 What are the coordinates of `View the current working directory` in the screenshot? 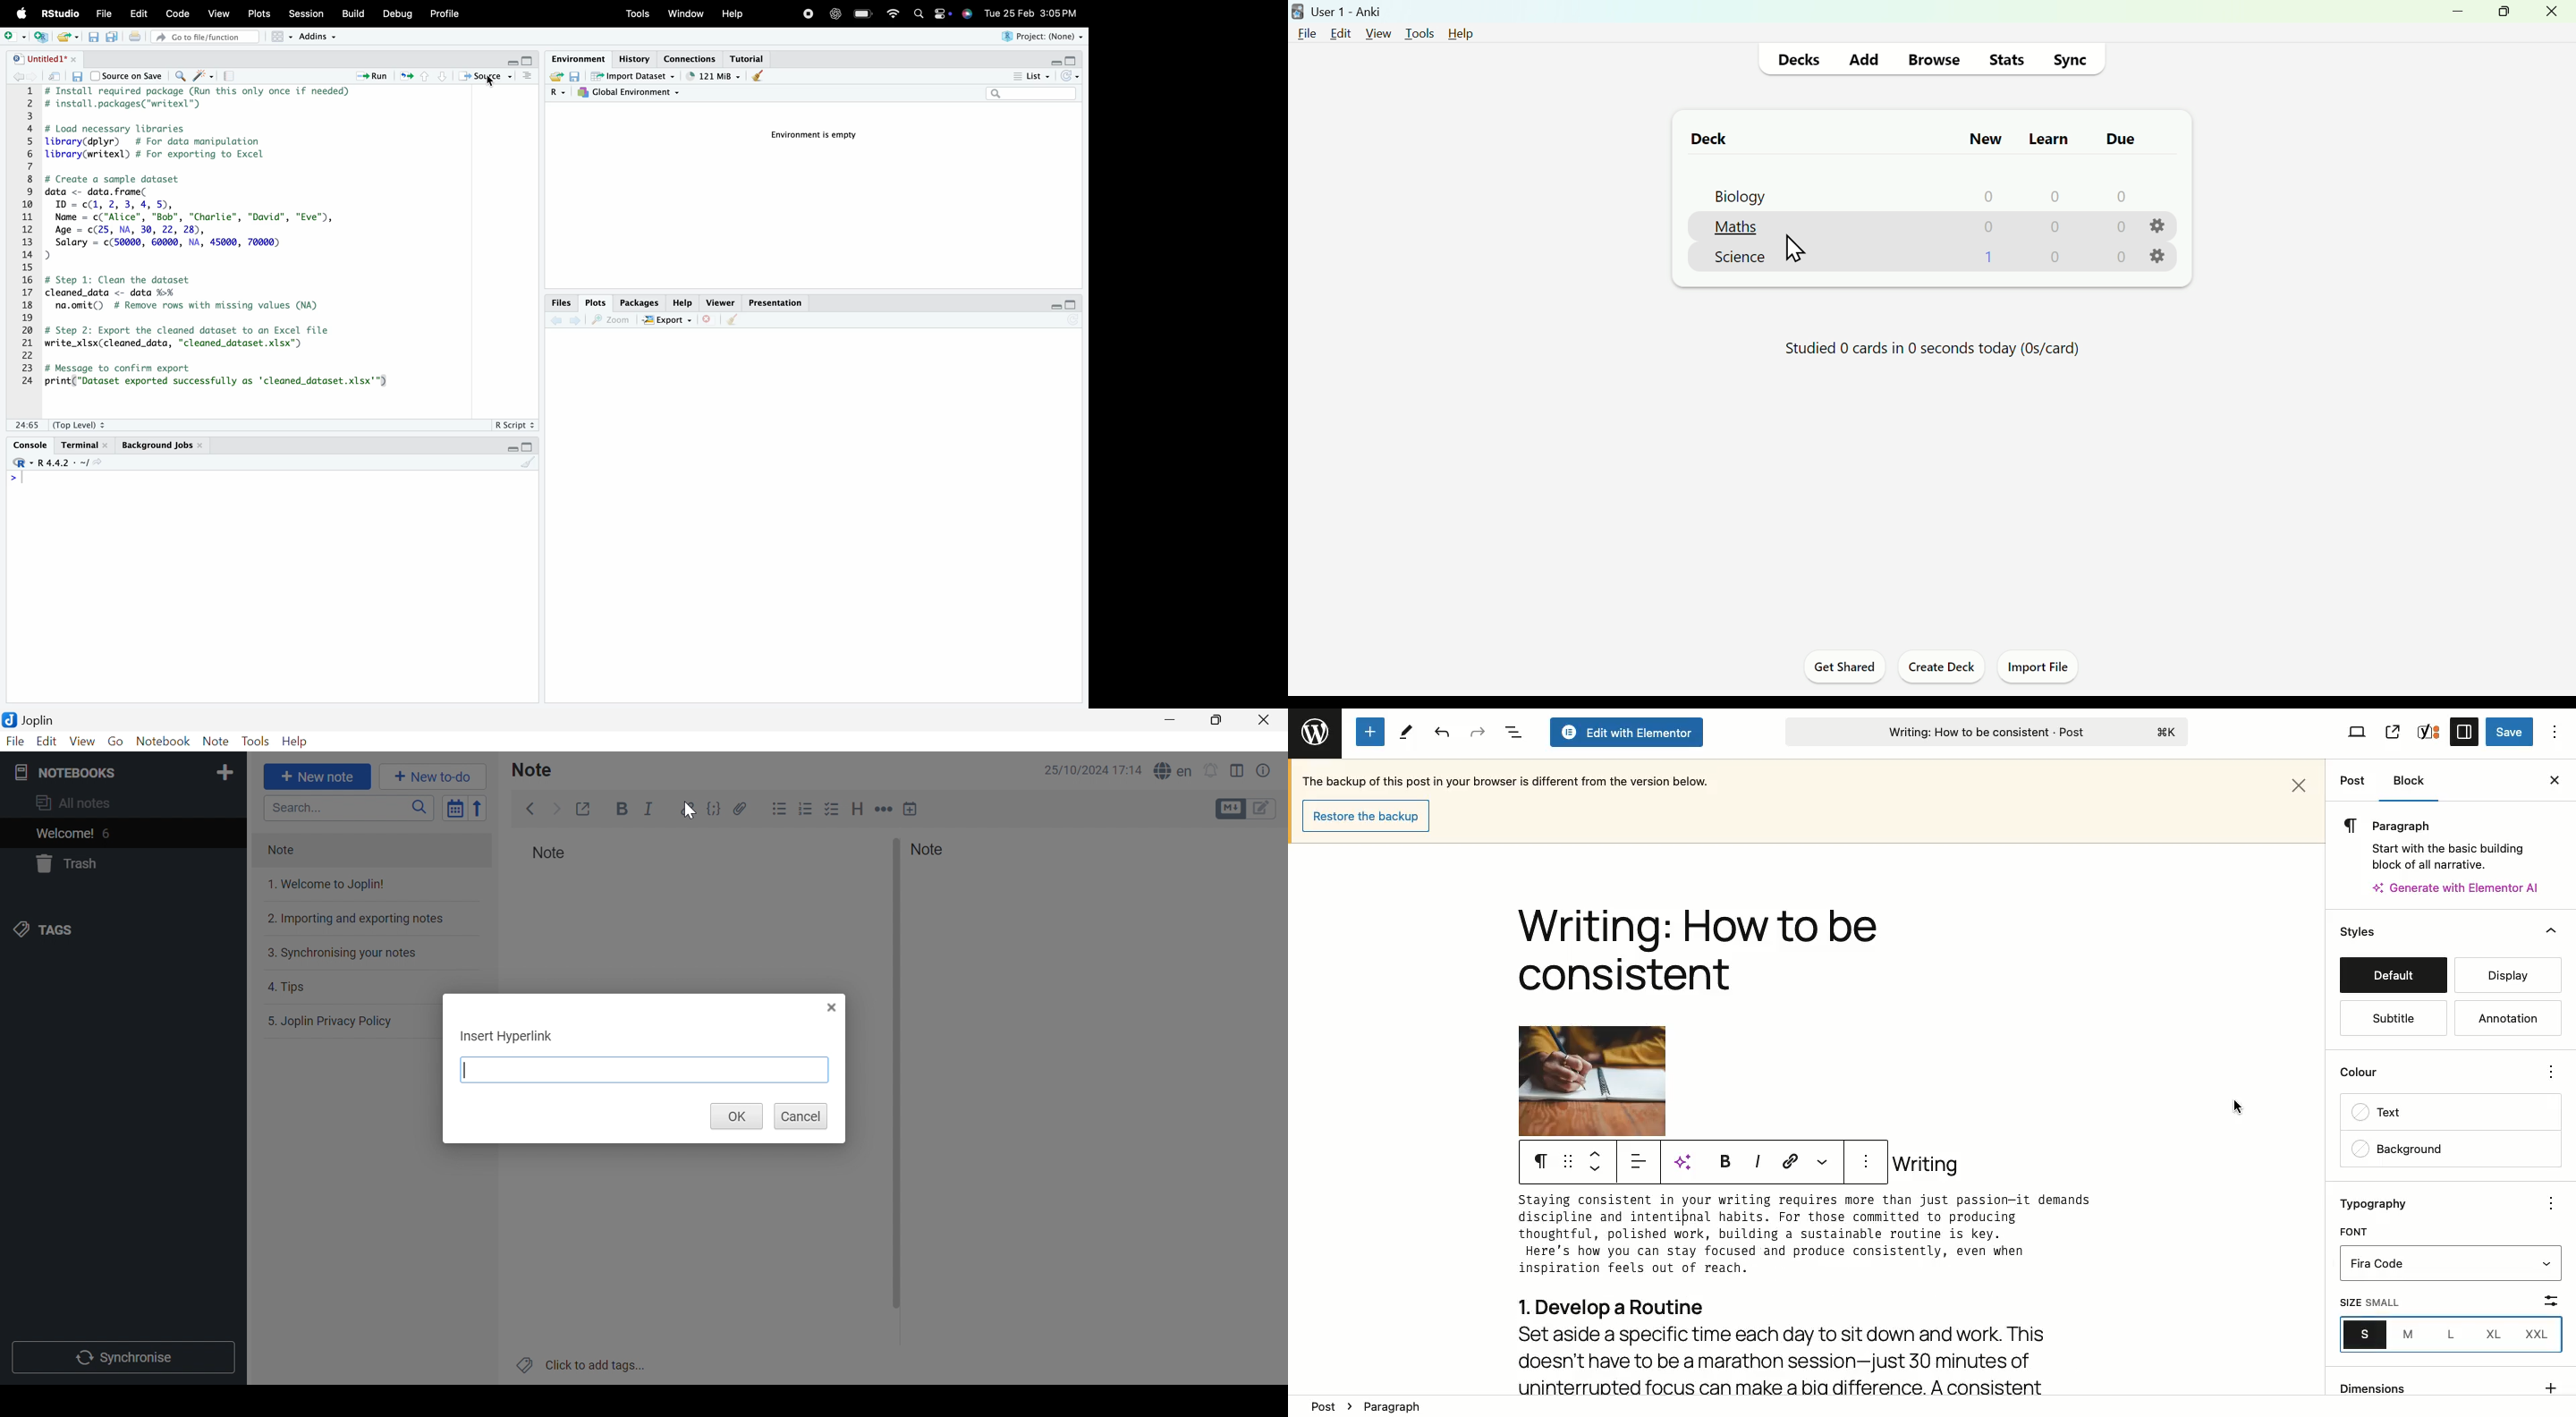 It's located at (100, 461).